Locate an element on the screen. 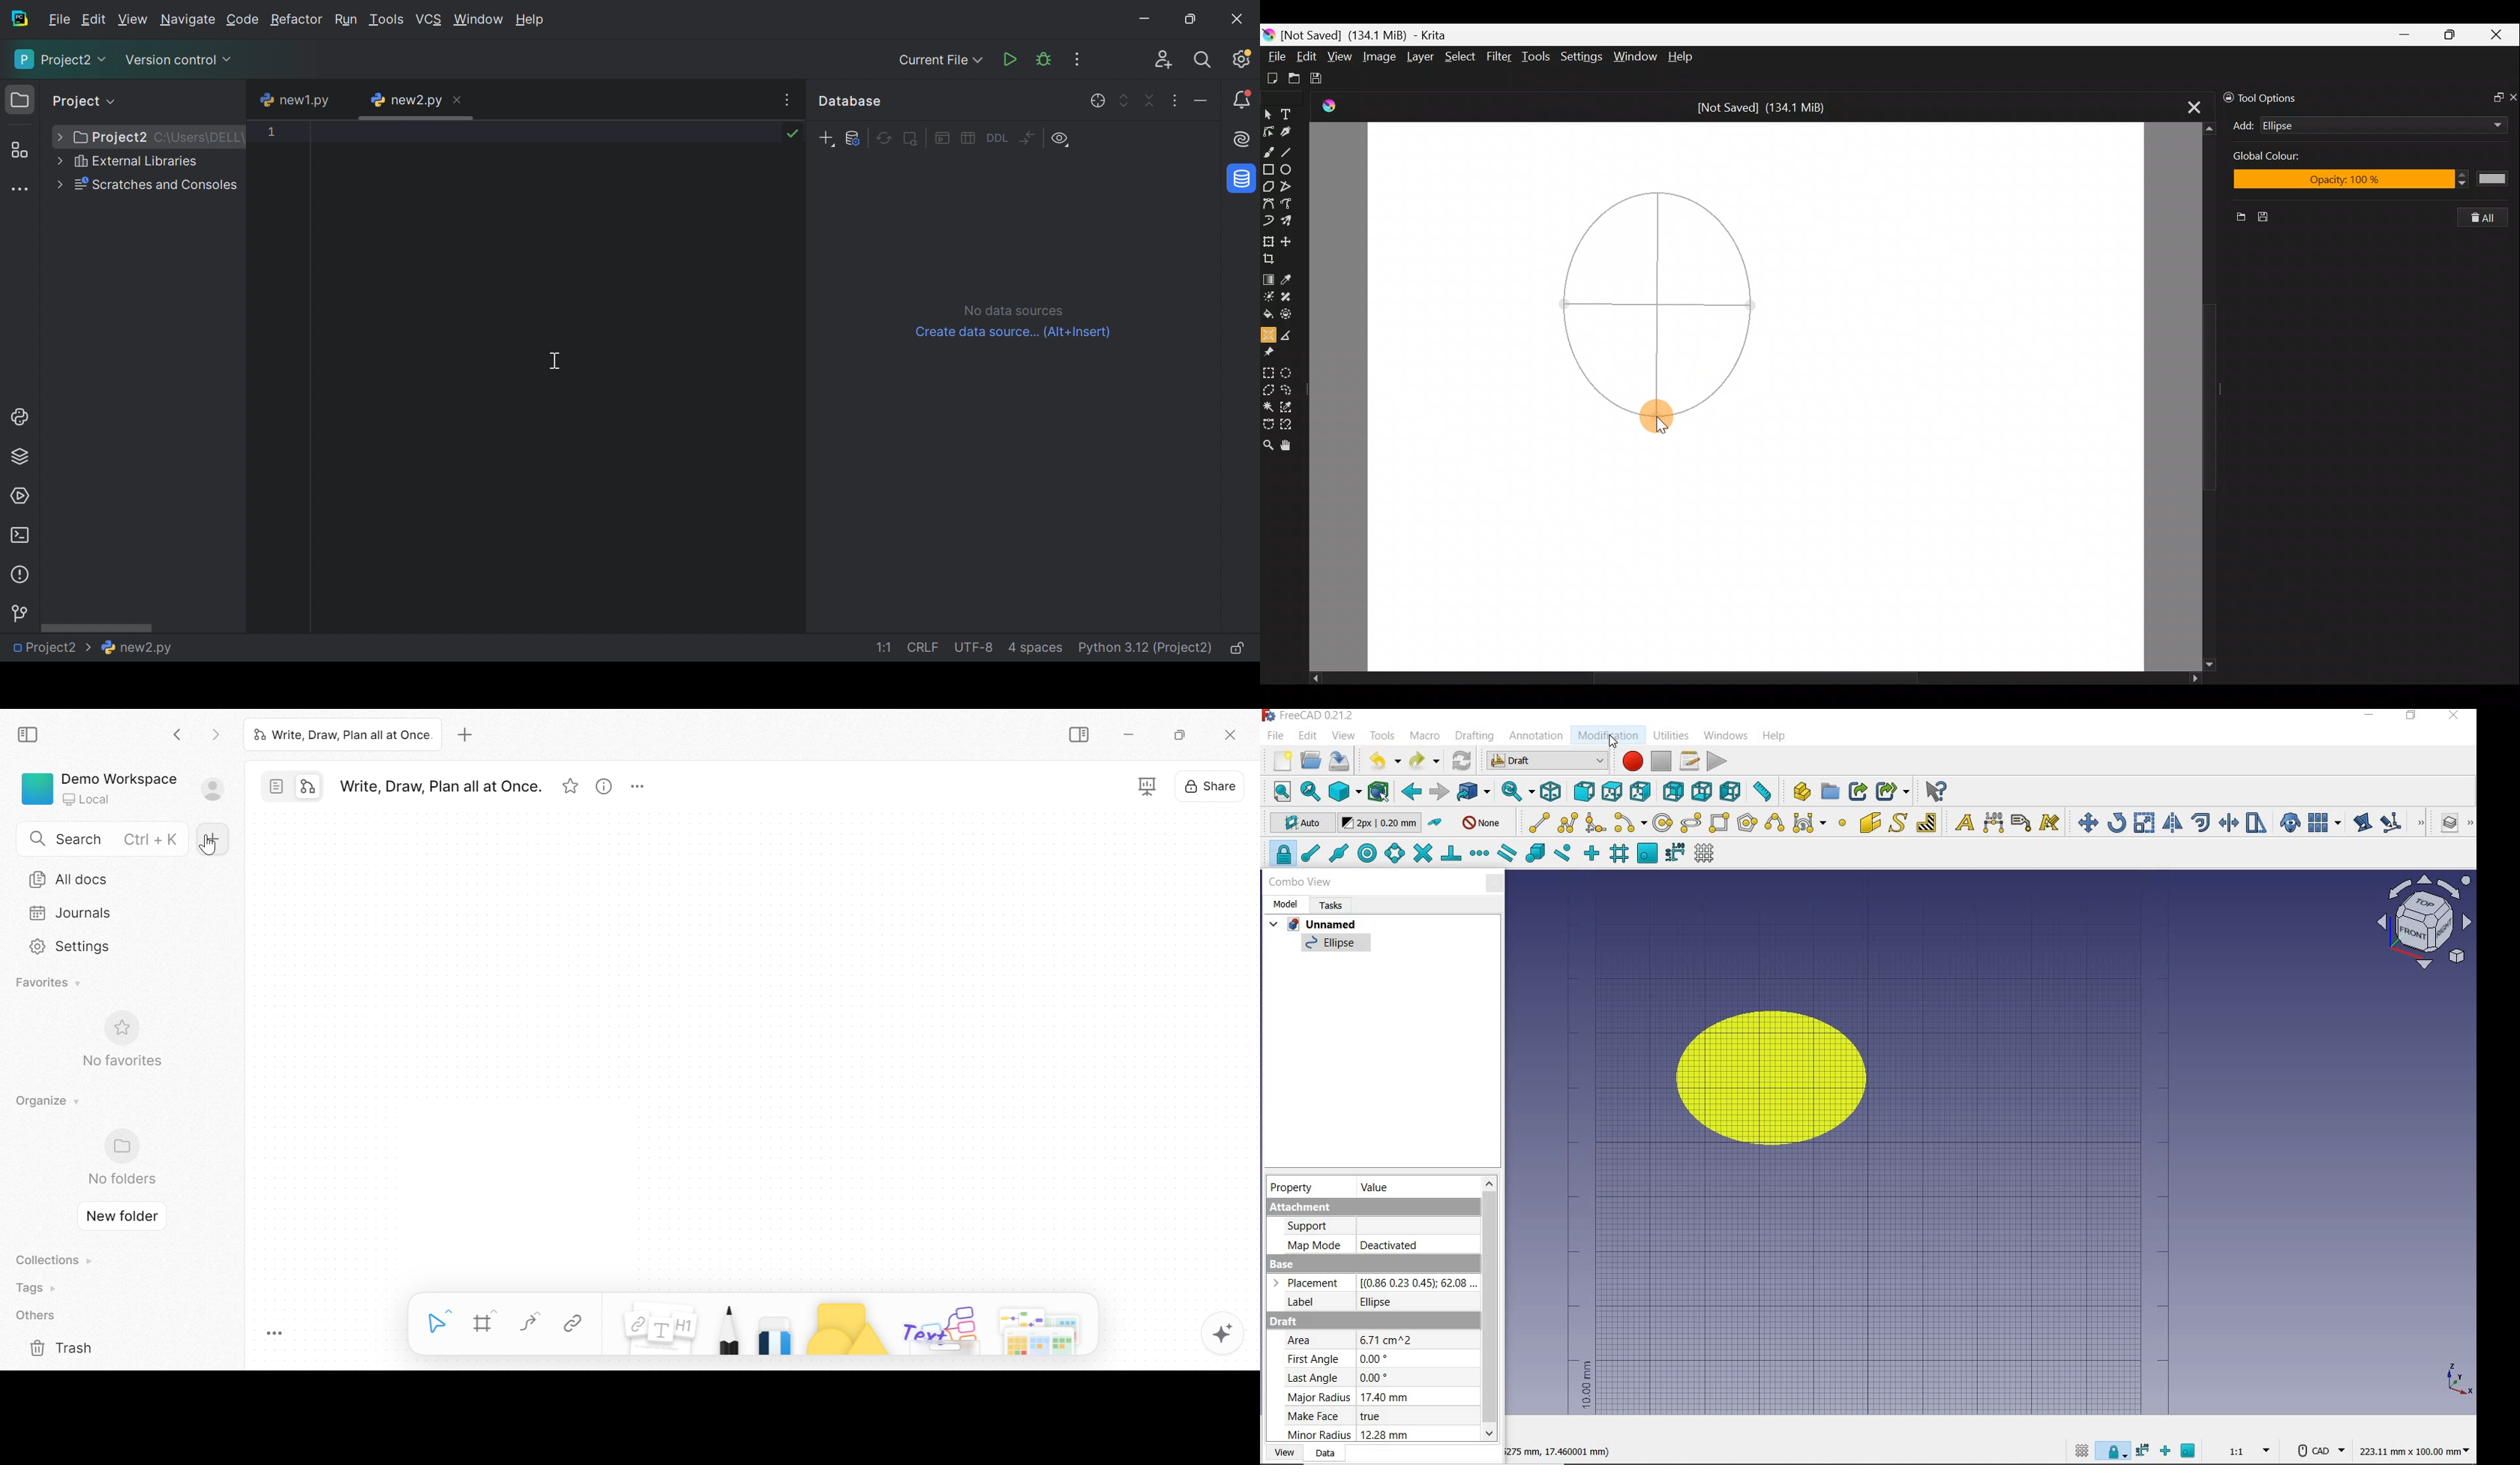 This screenshot has height=1484, width=2520. snap endpoint is located at coordinates (1311, 854).